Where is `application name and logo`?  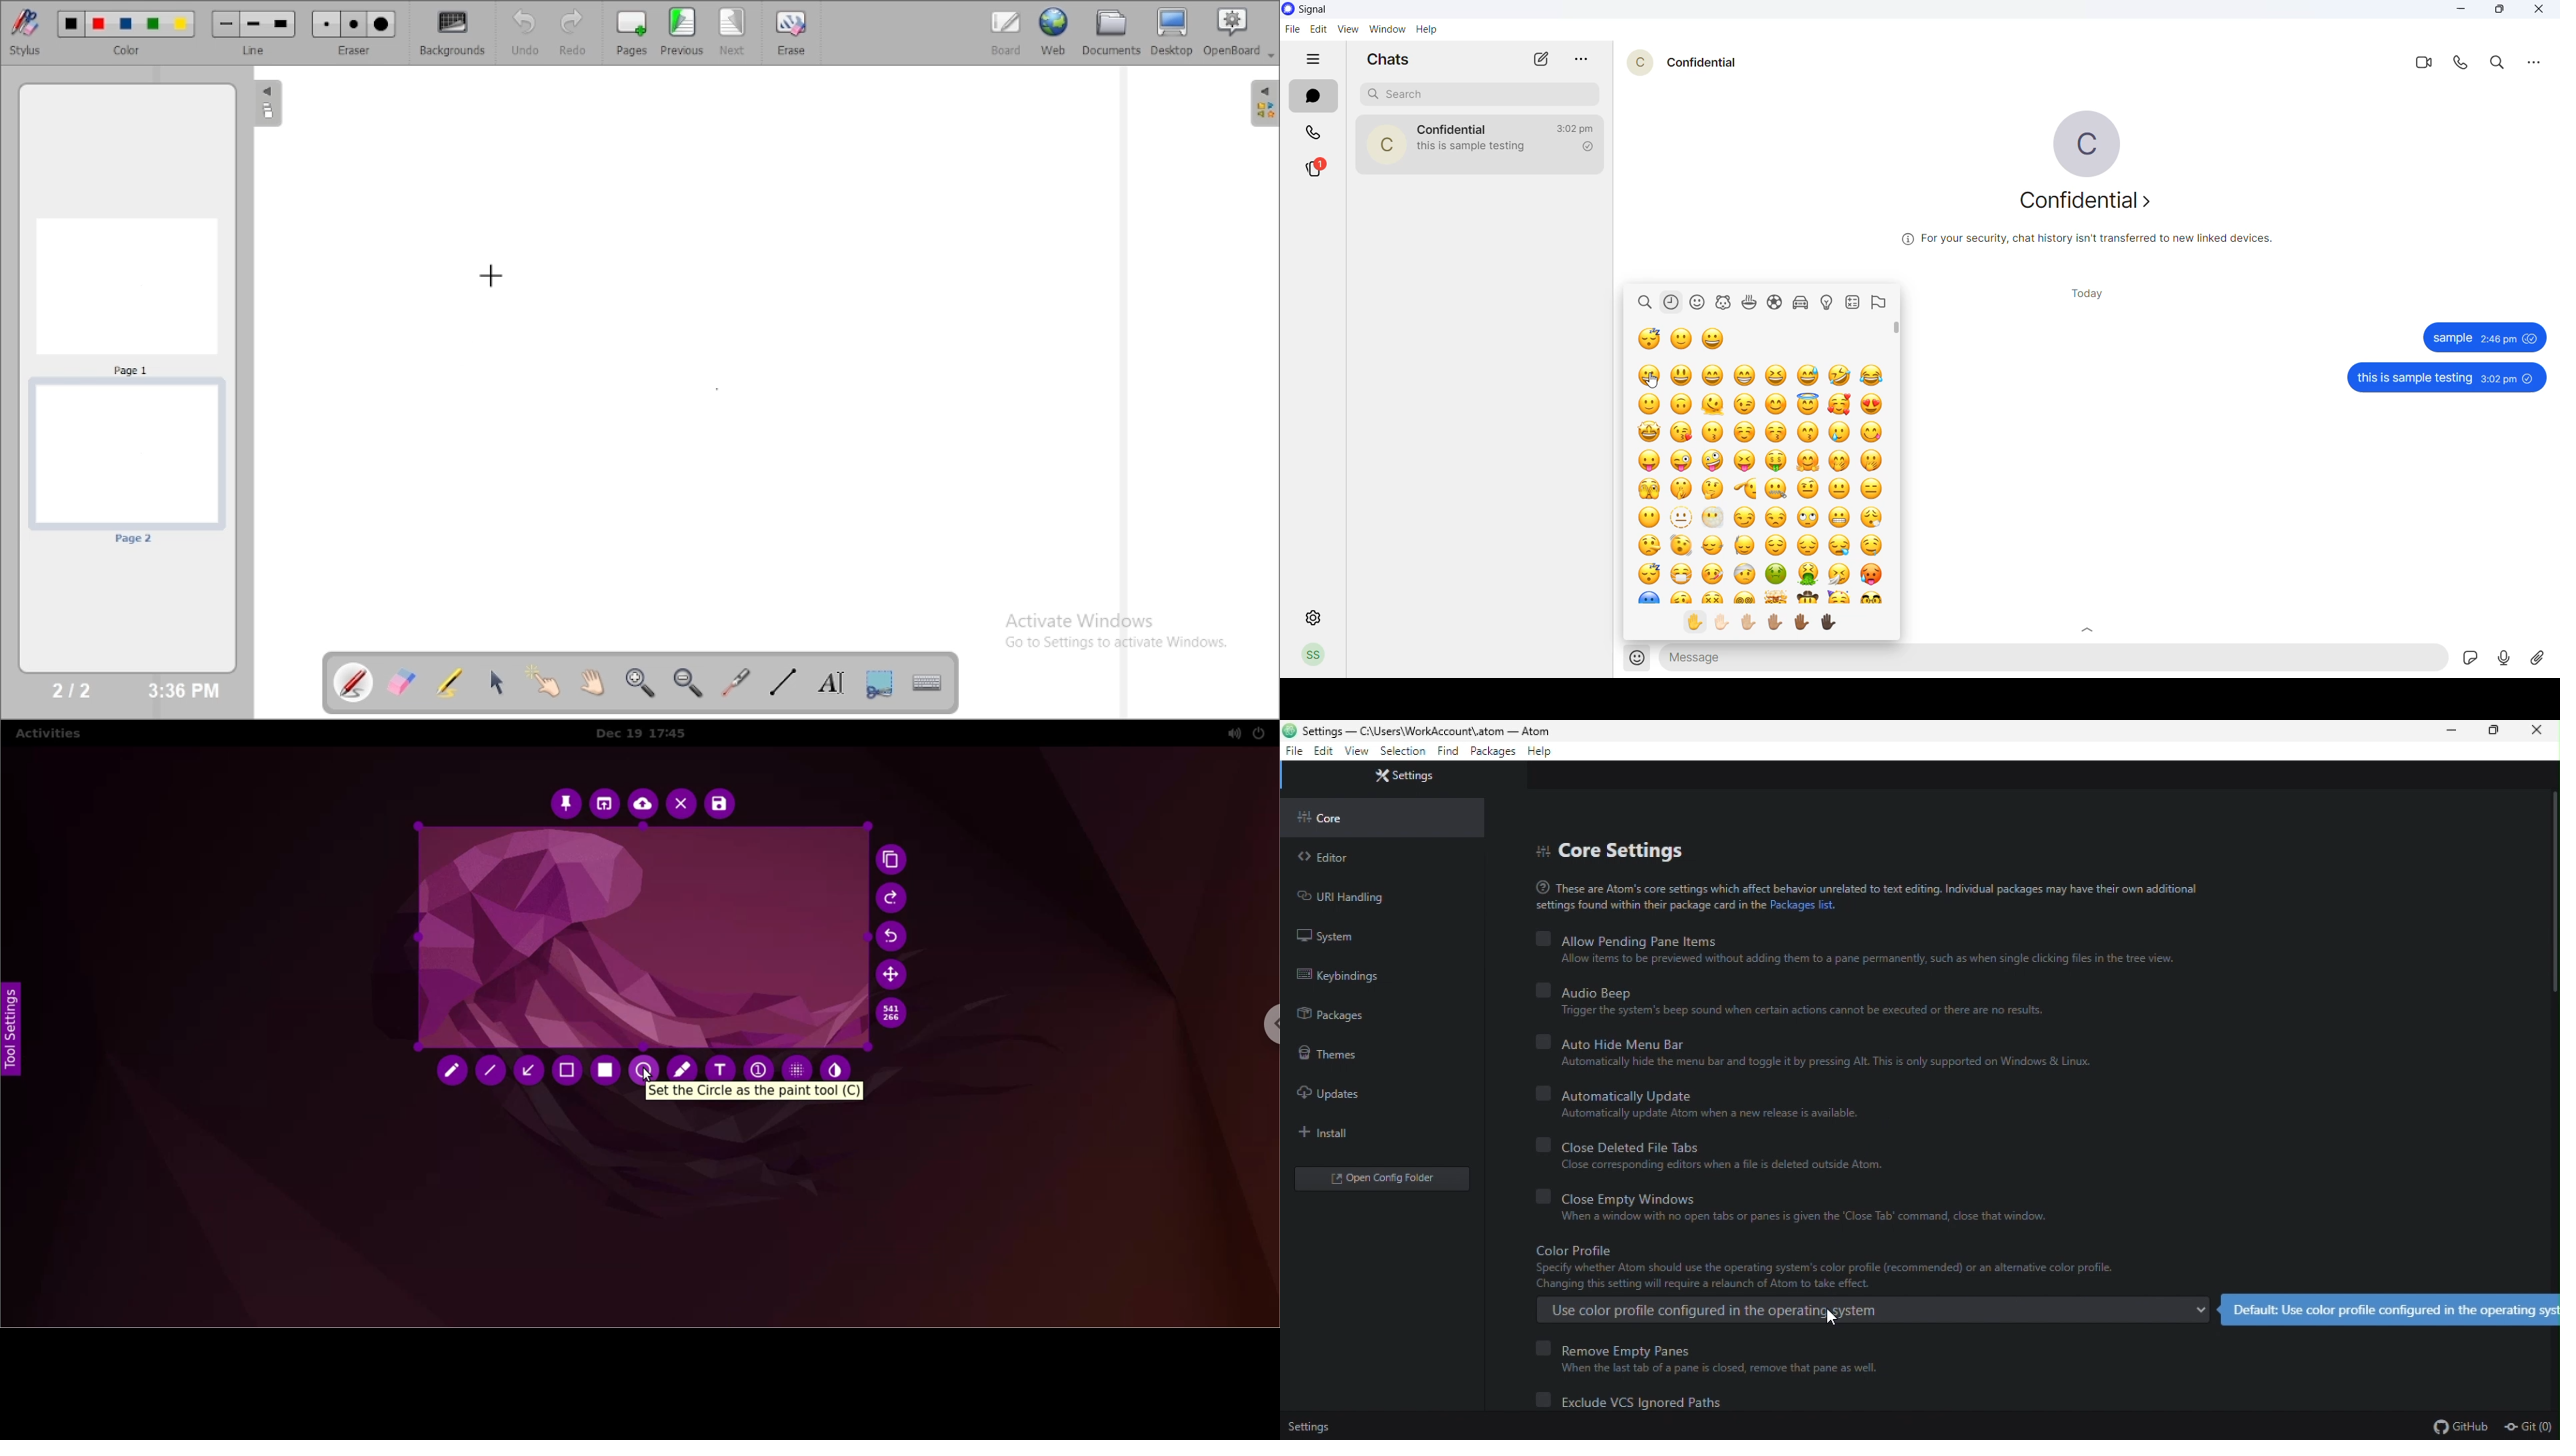 application name and logo is located at coordinates (1315, 11).